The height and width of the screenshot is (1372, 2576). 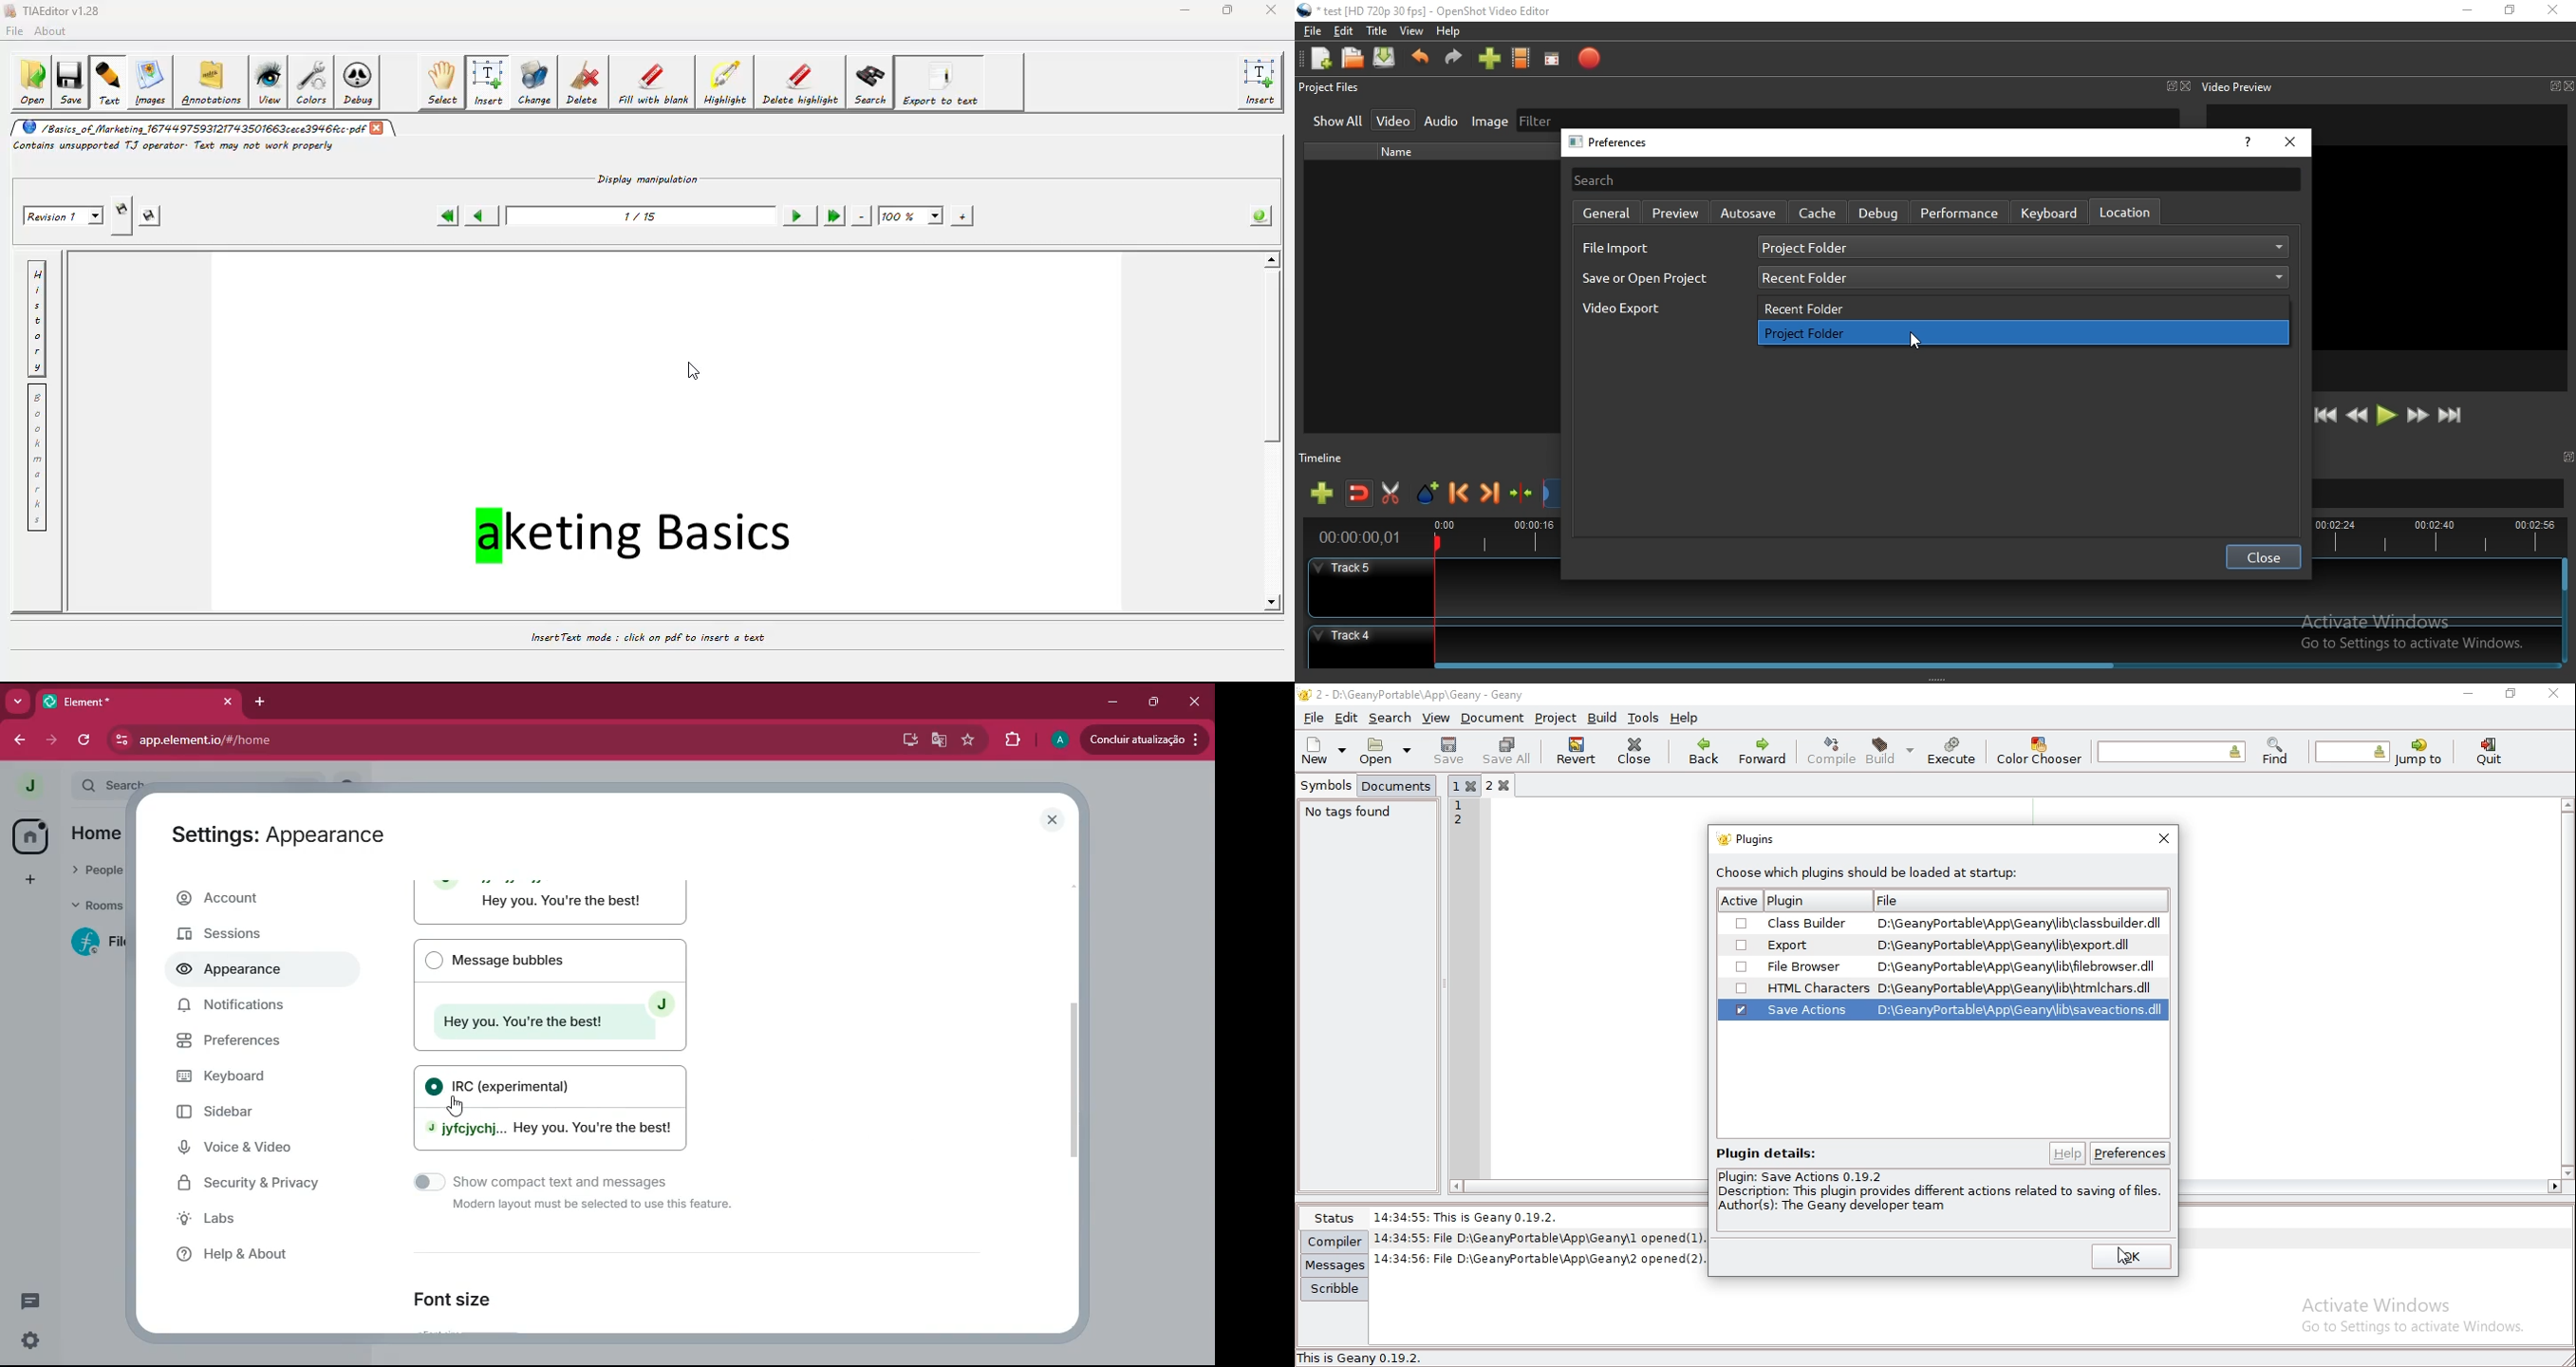 I want to click on Next marker, so click(x=1491, y=496).